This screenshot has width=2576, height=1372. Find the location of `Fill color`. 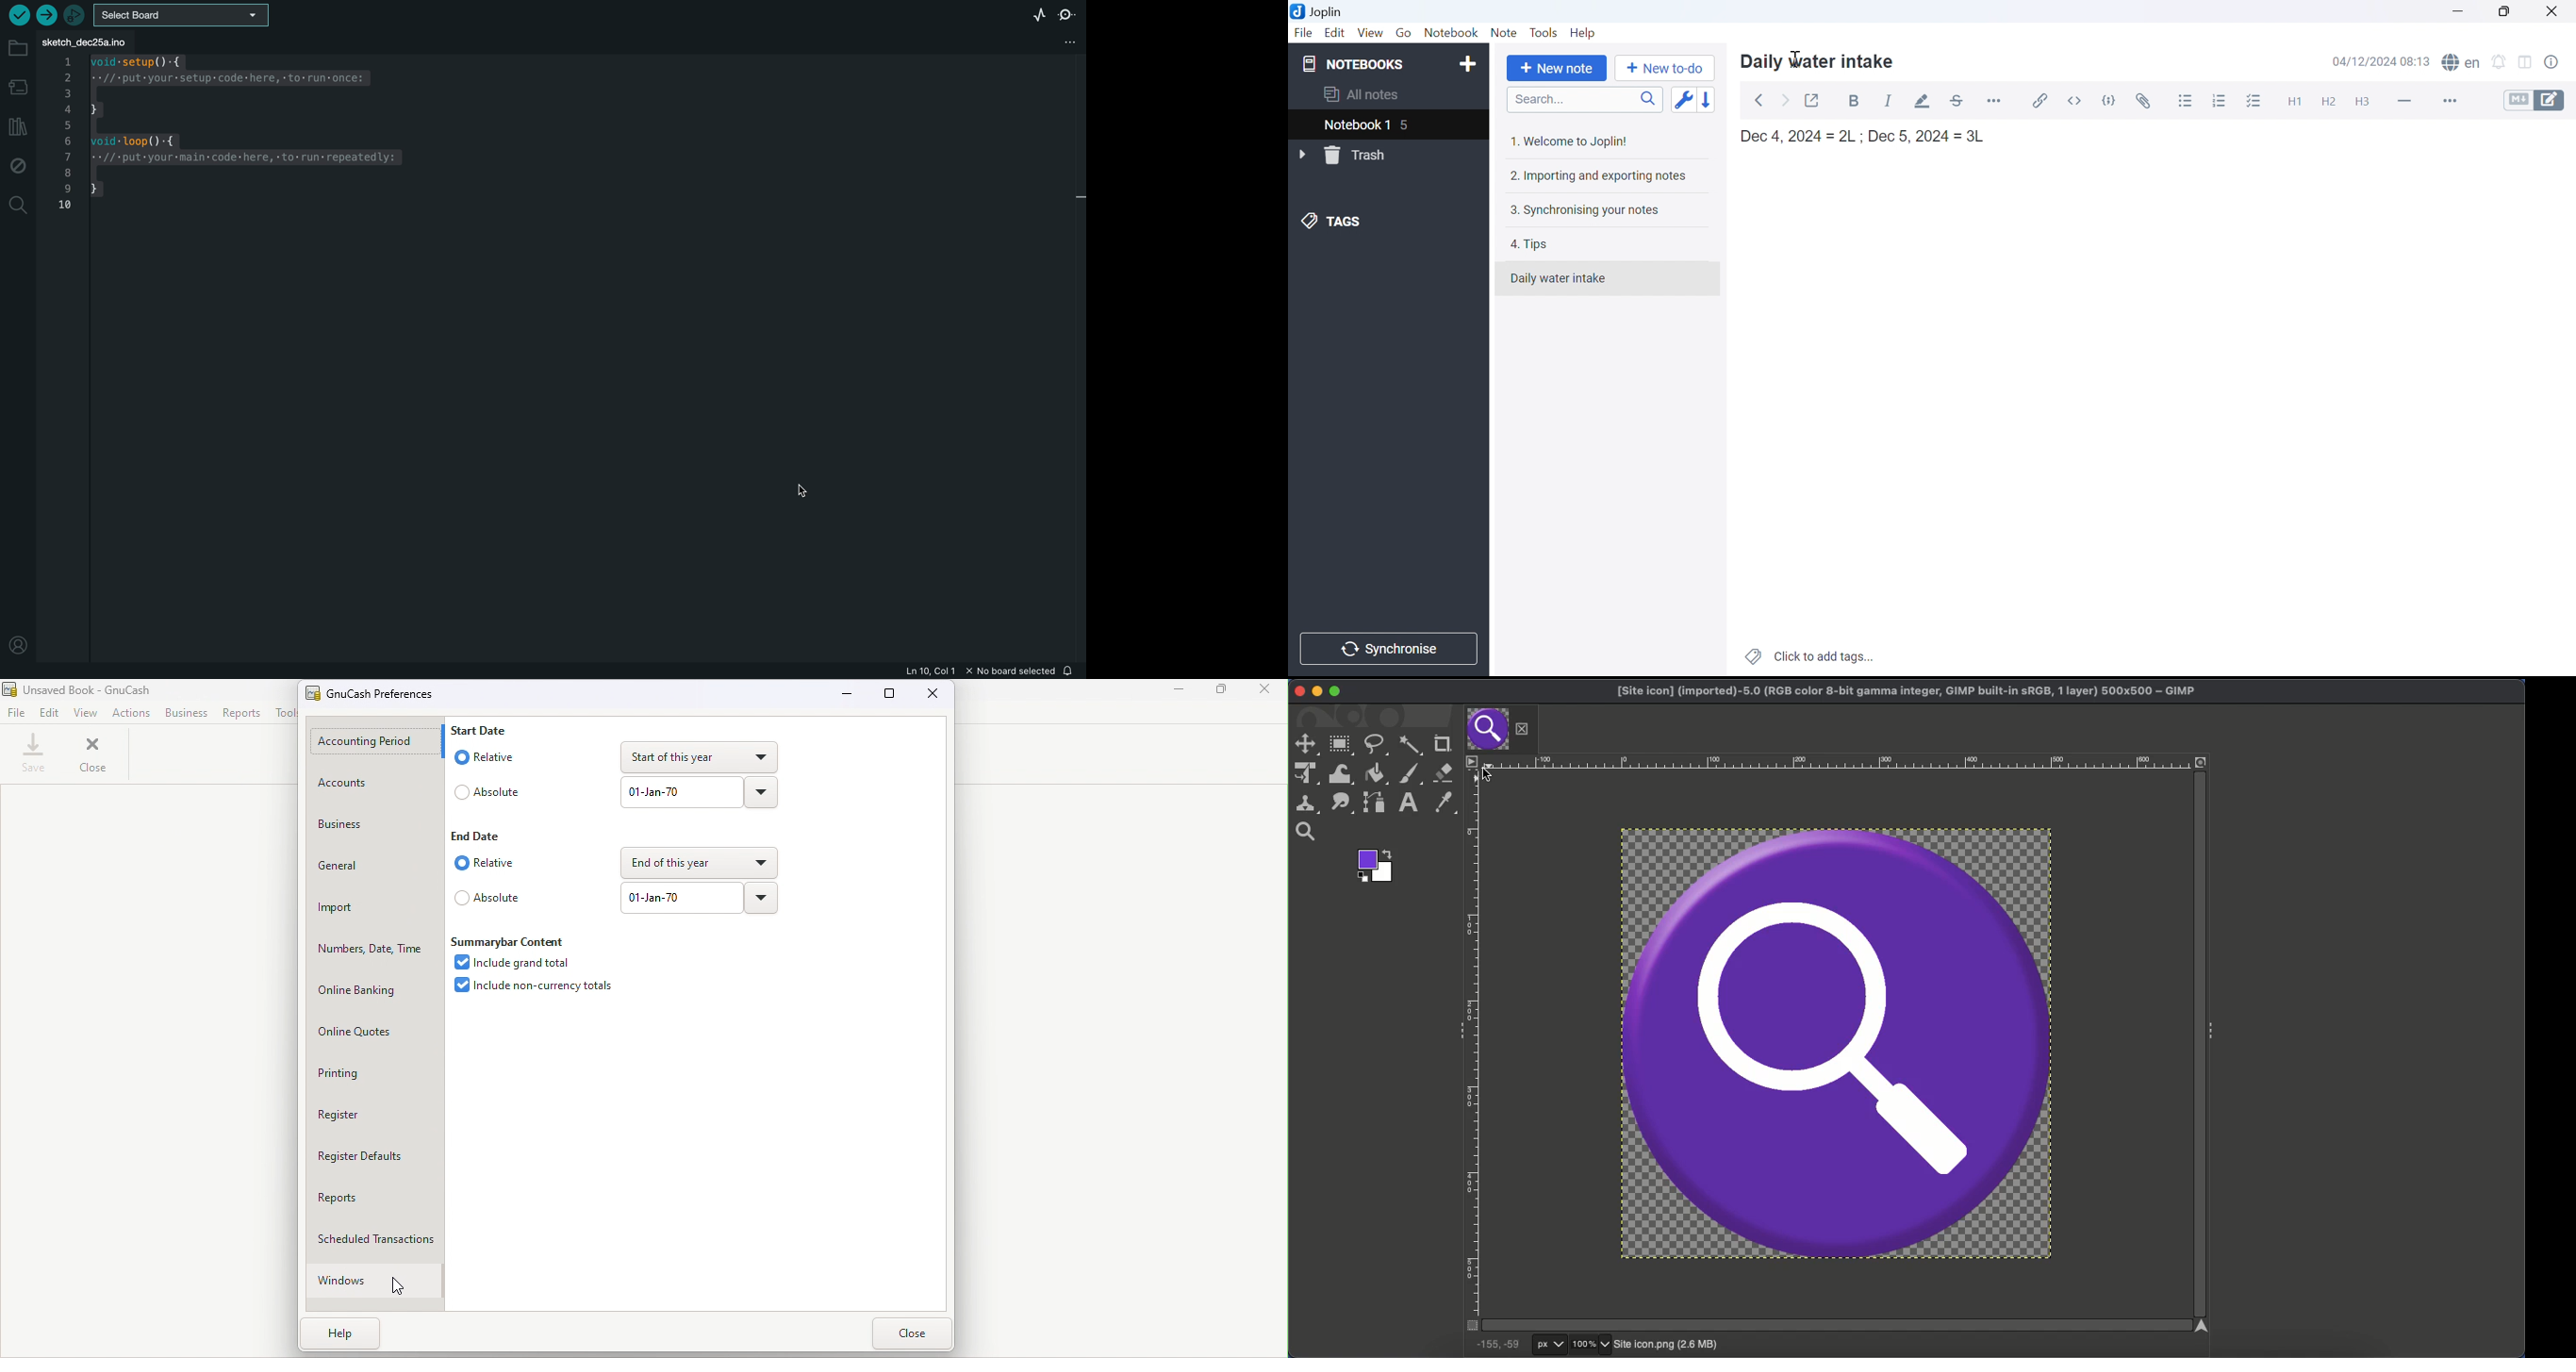

Fill color is located at coordinates (1376, 774).